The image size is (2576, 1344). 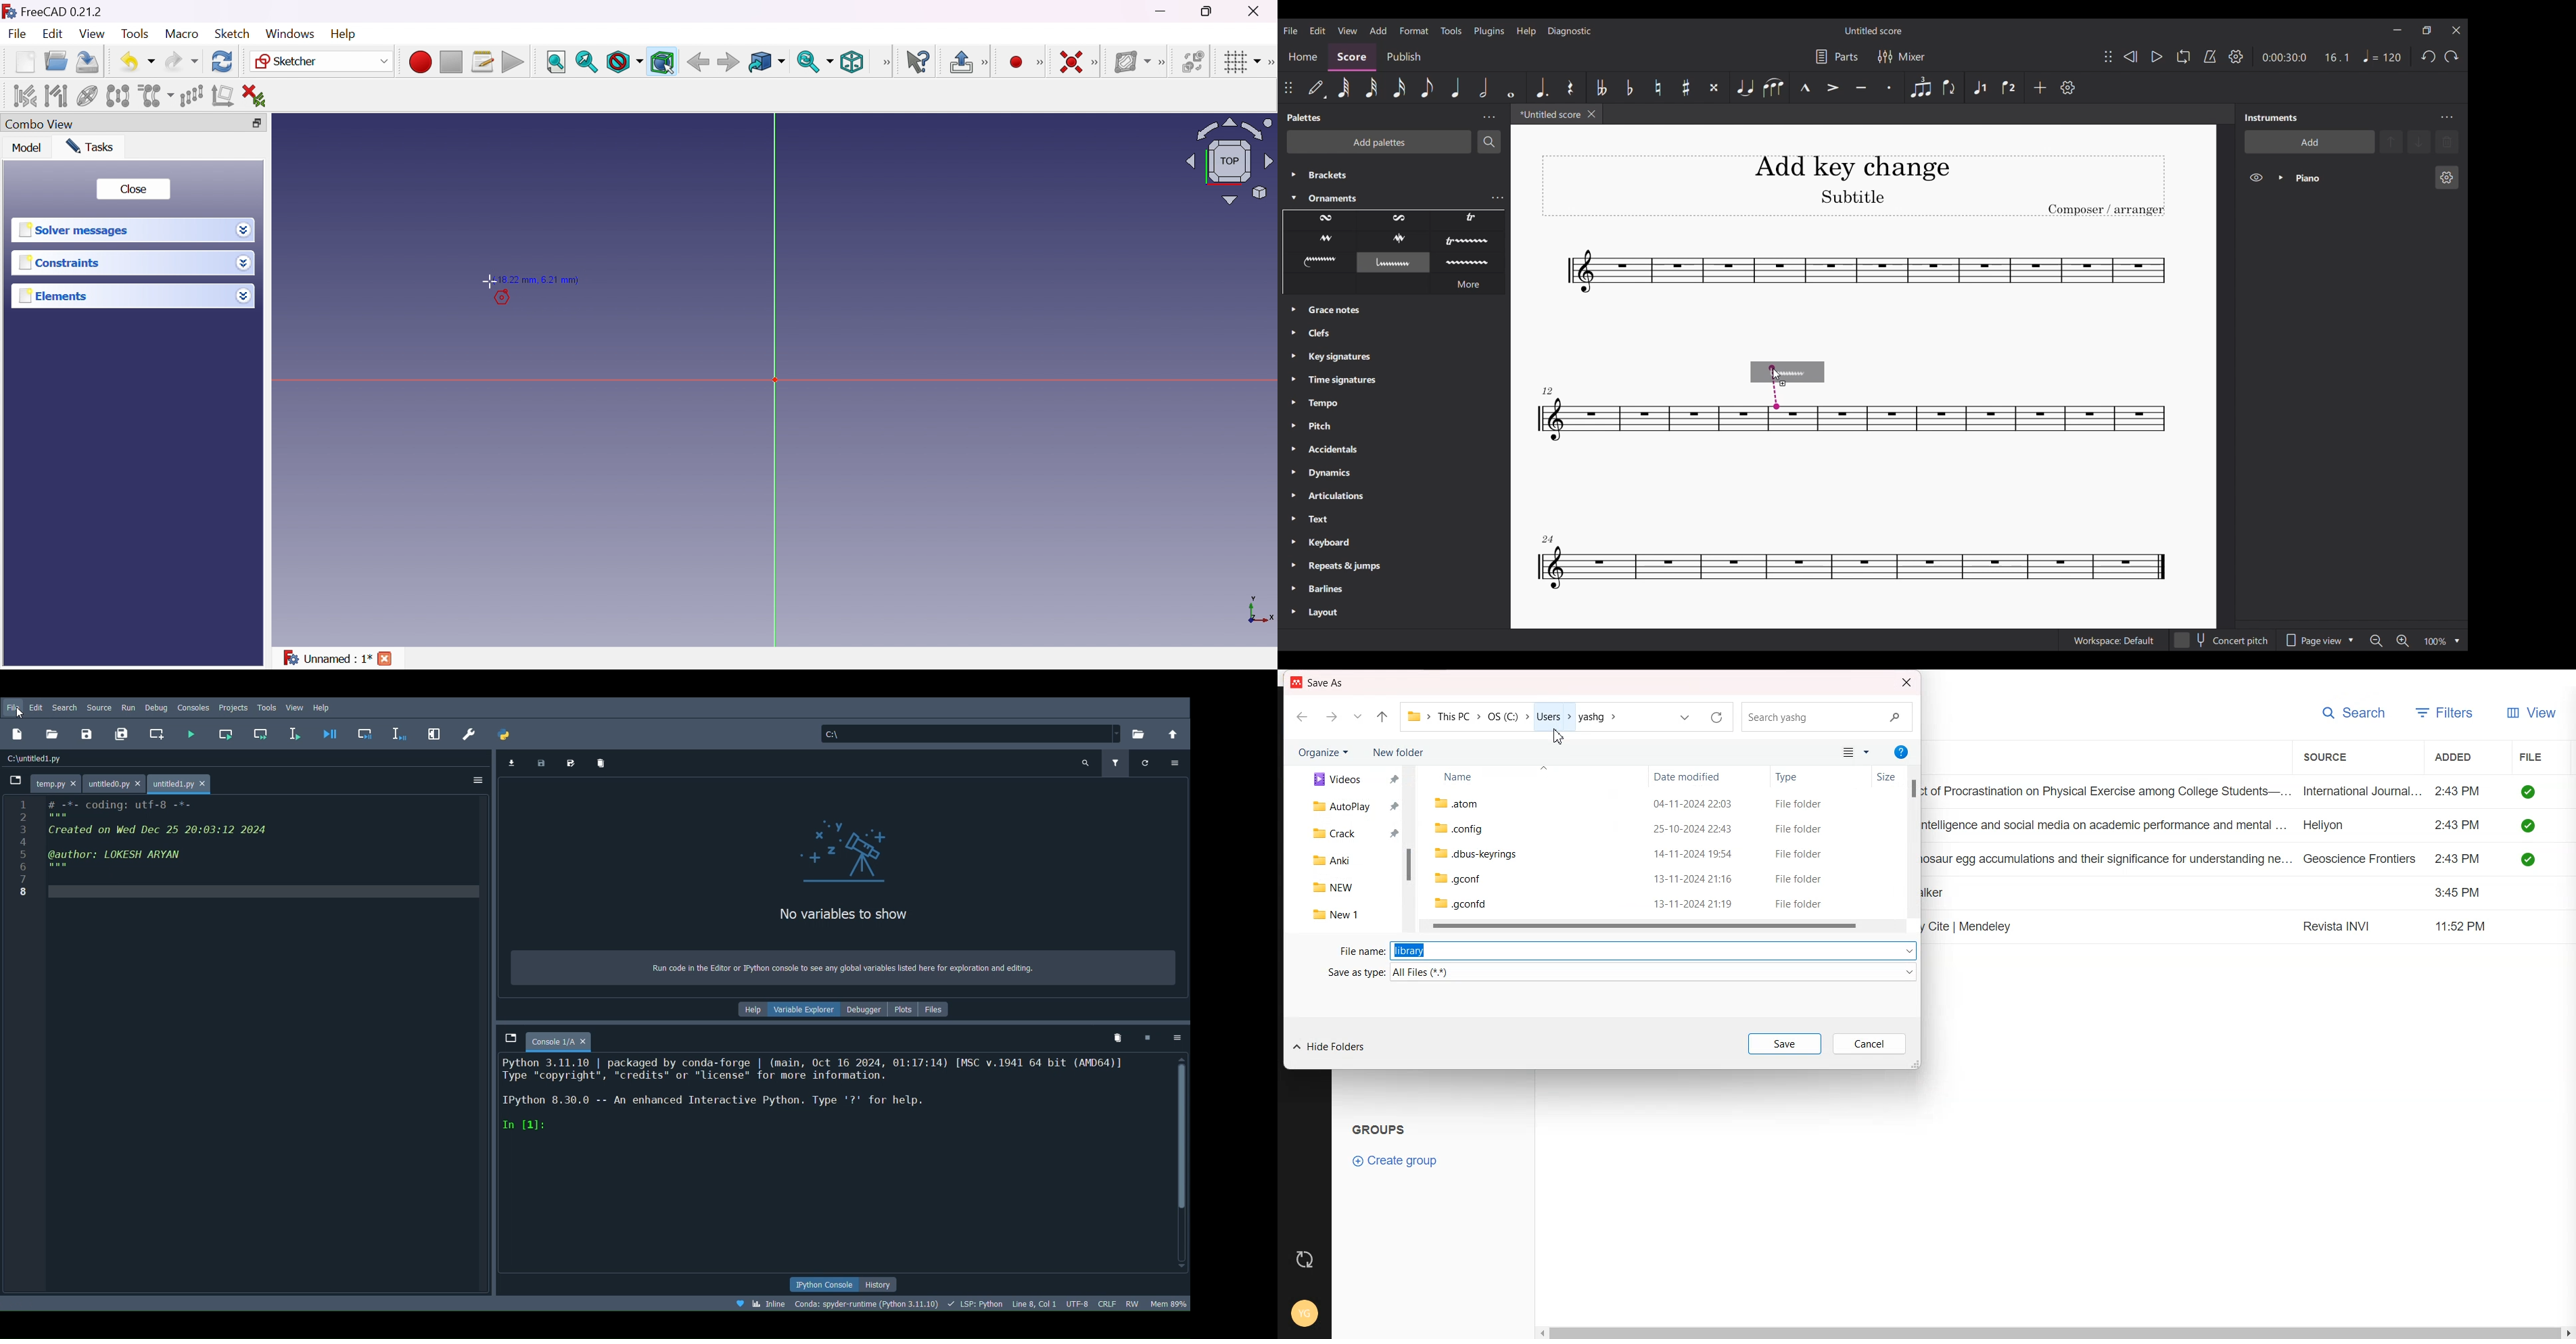 What do you see at coordinates (511, 762) in the screenshot?
I see `Import data` at bounding box center [511, 762].